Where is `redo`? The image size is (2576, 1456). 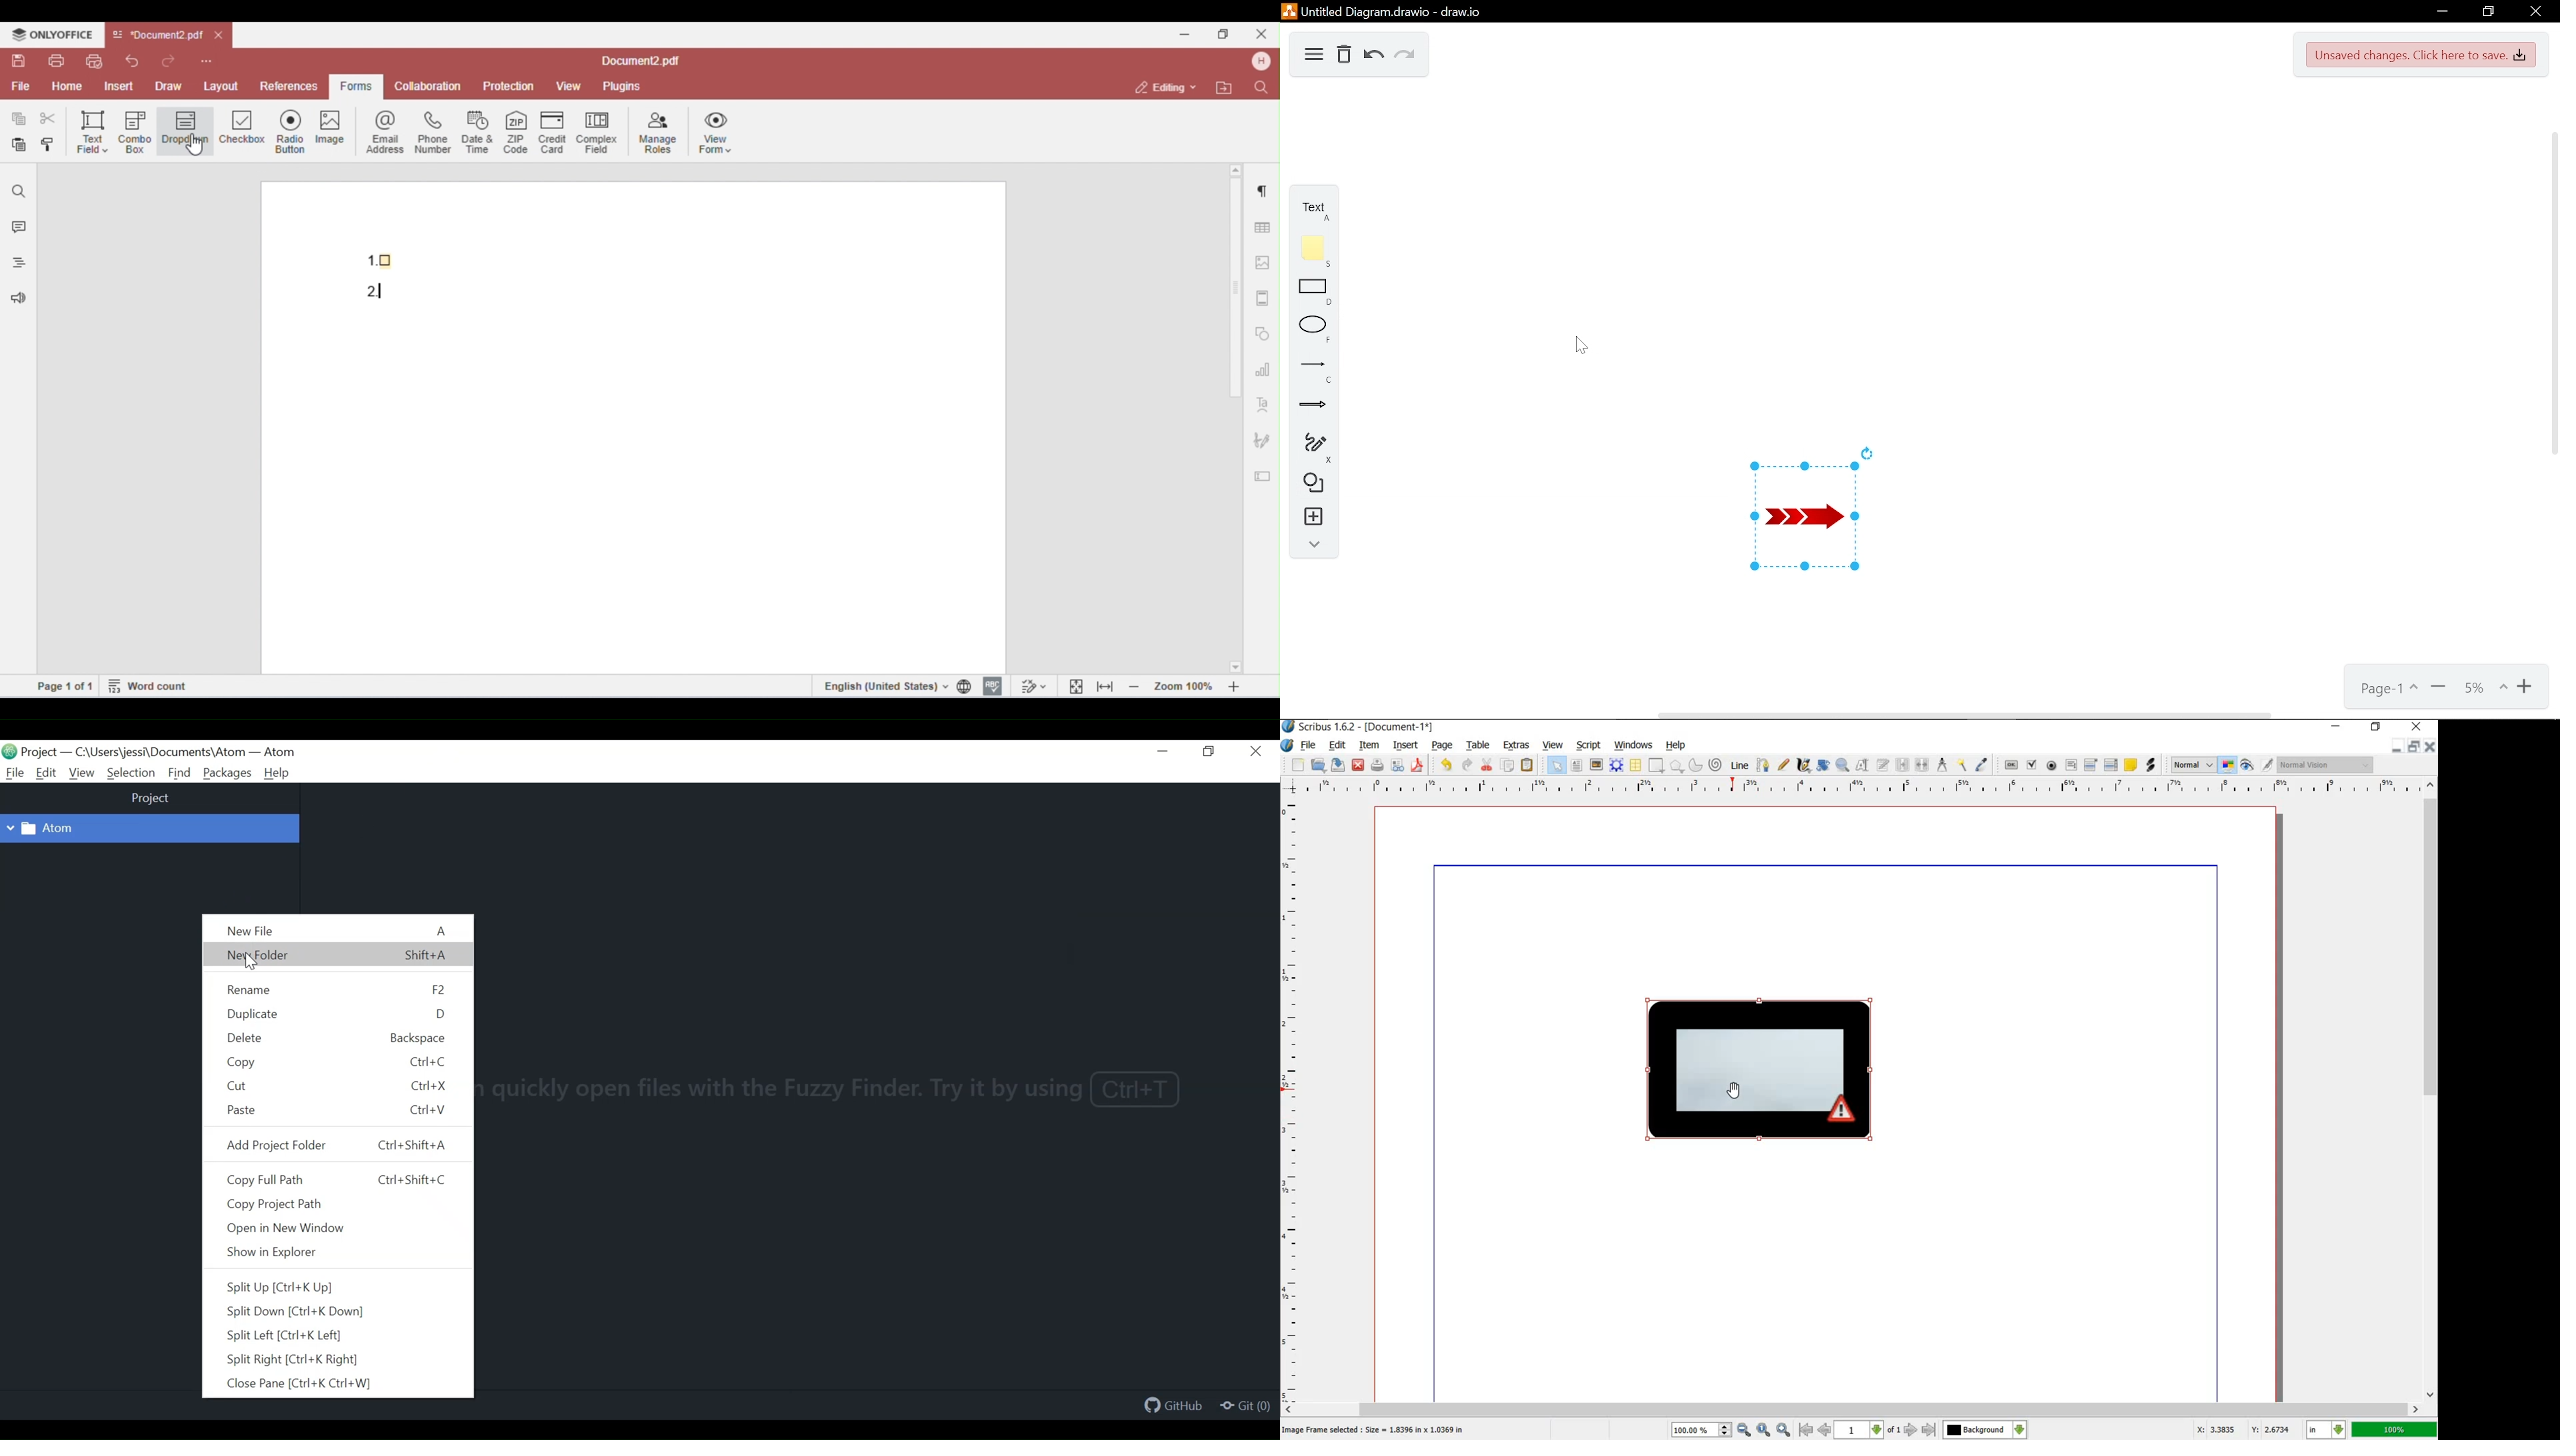
redo is located at coordinates (1467, 766).